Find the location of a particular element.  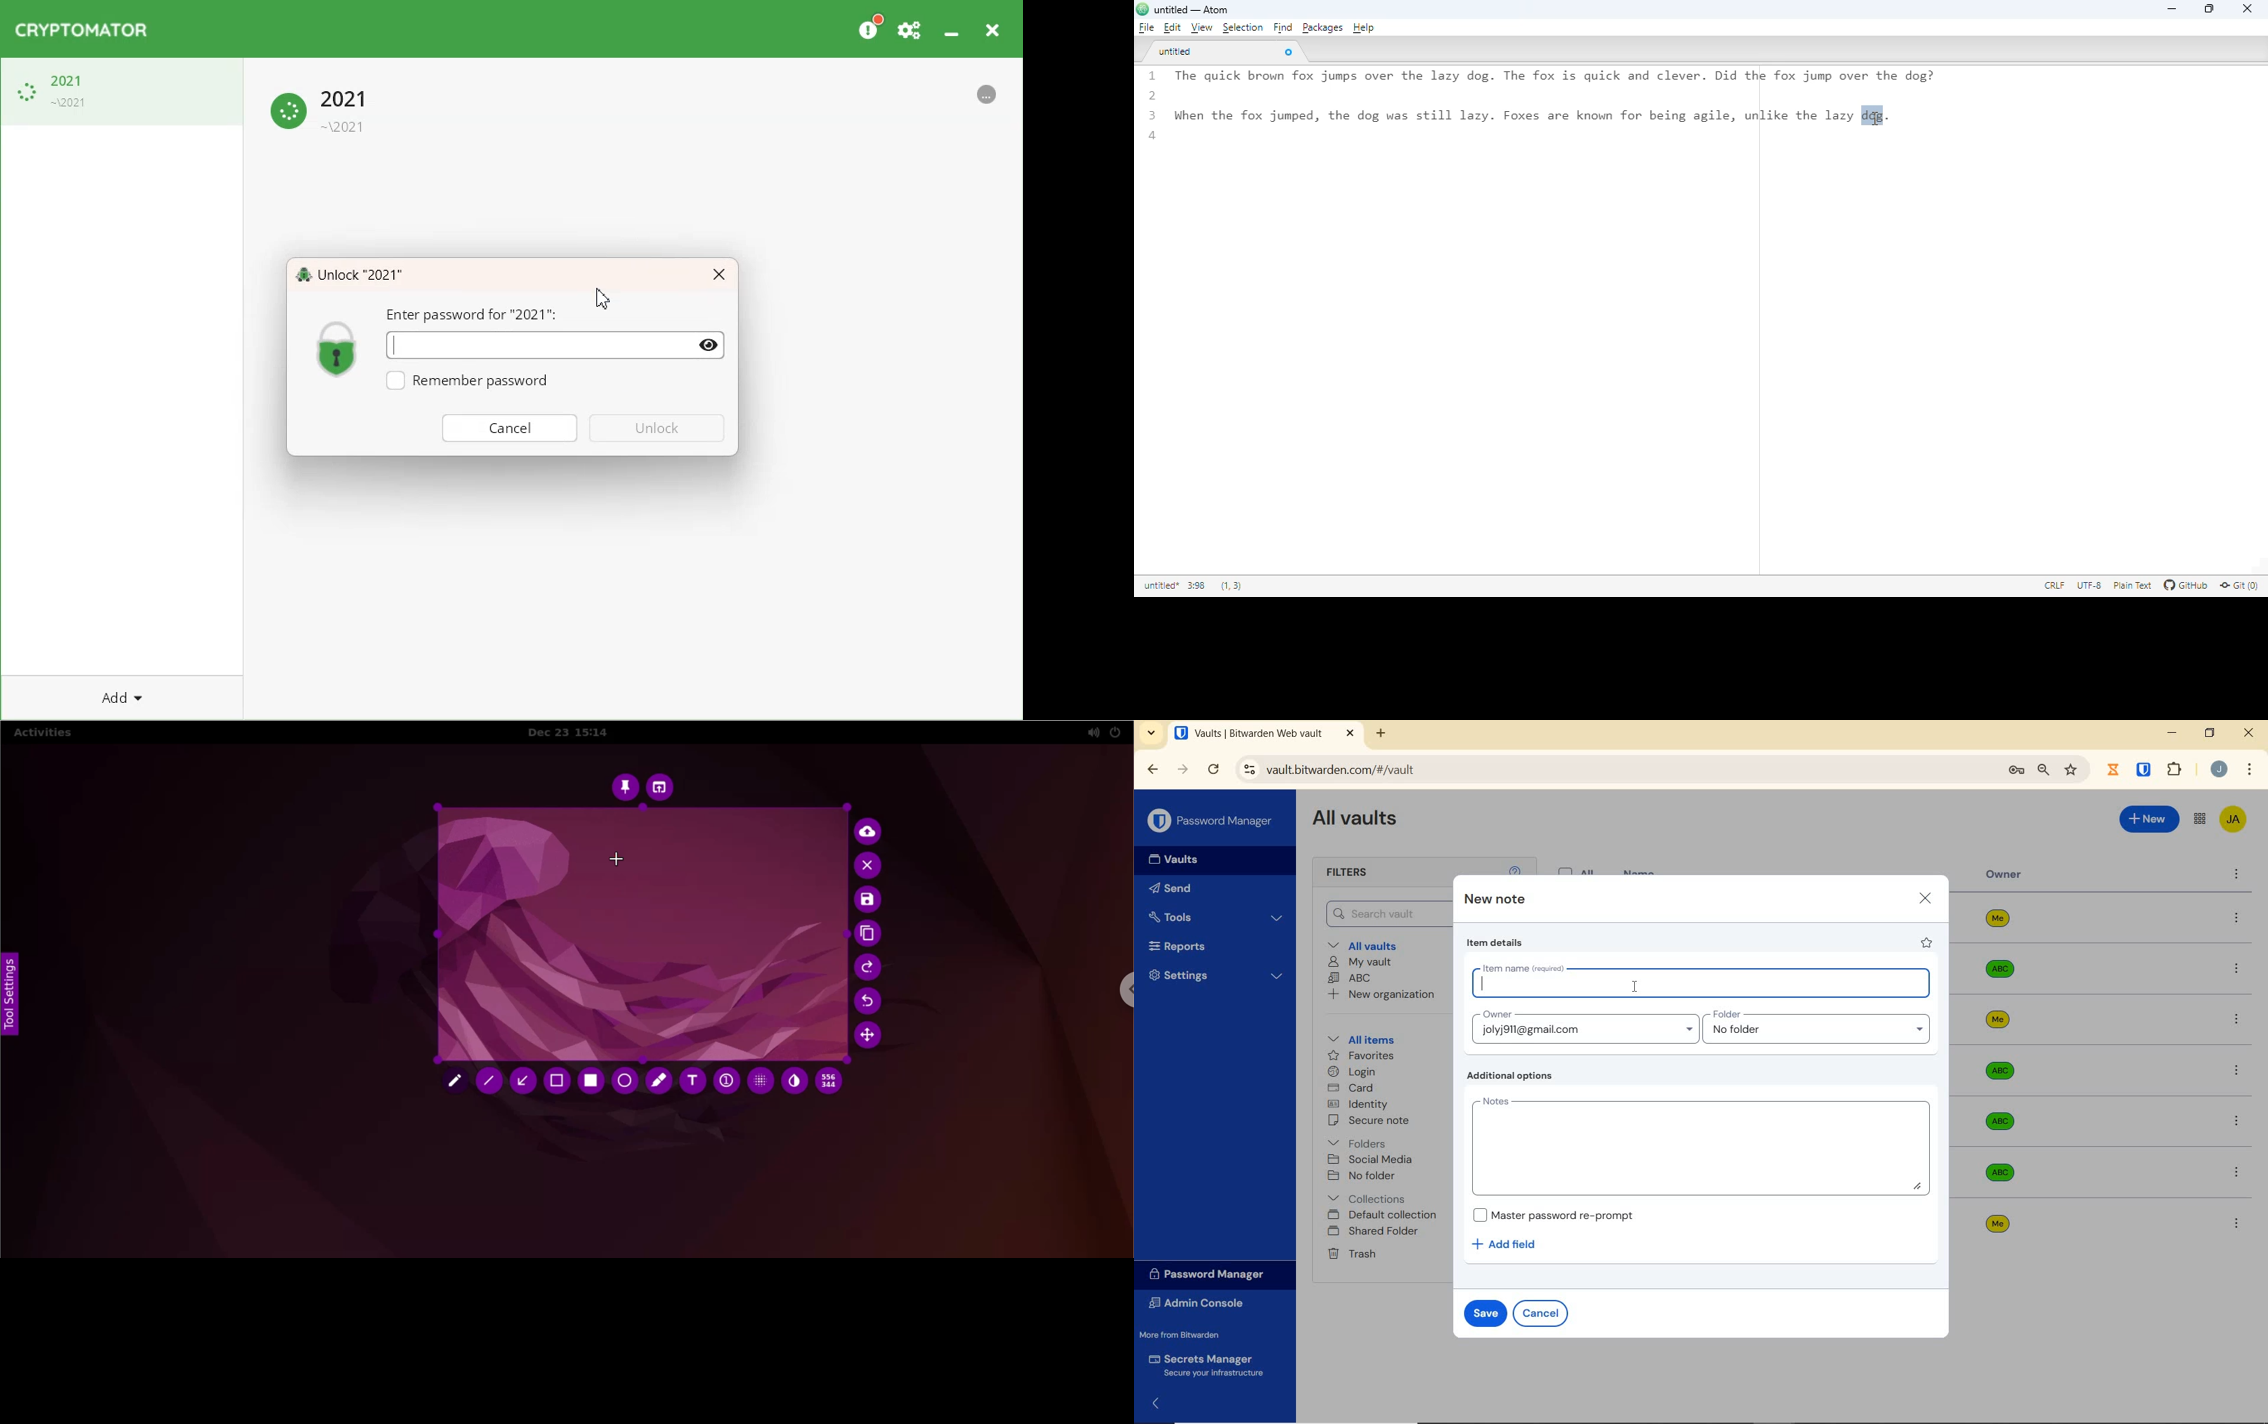

more options is located at coordinates (2236, 1071).